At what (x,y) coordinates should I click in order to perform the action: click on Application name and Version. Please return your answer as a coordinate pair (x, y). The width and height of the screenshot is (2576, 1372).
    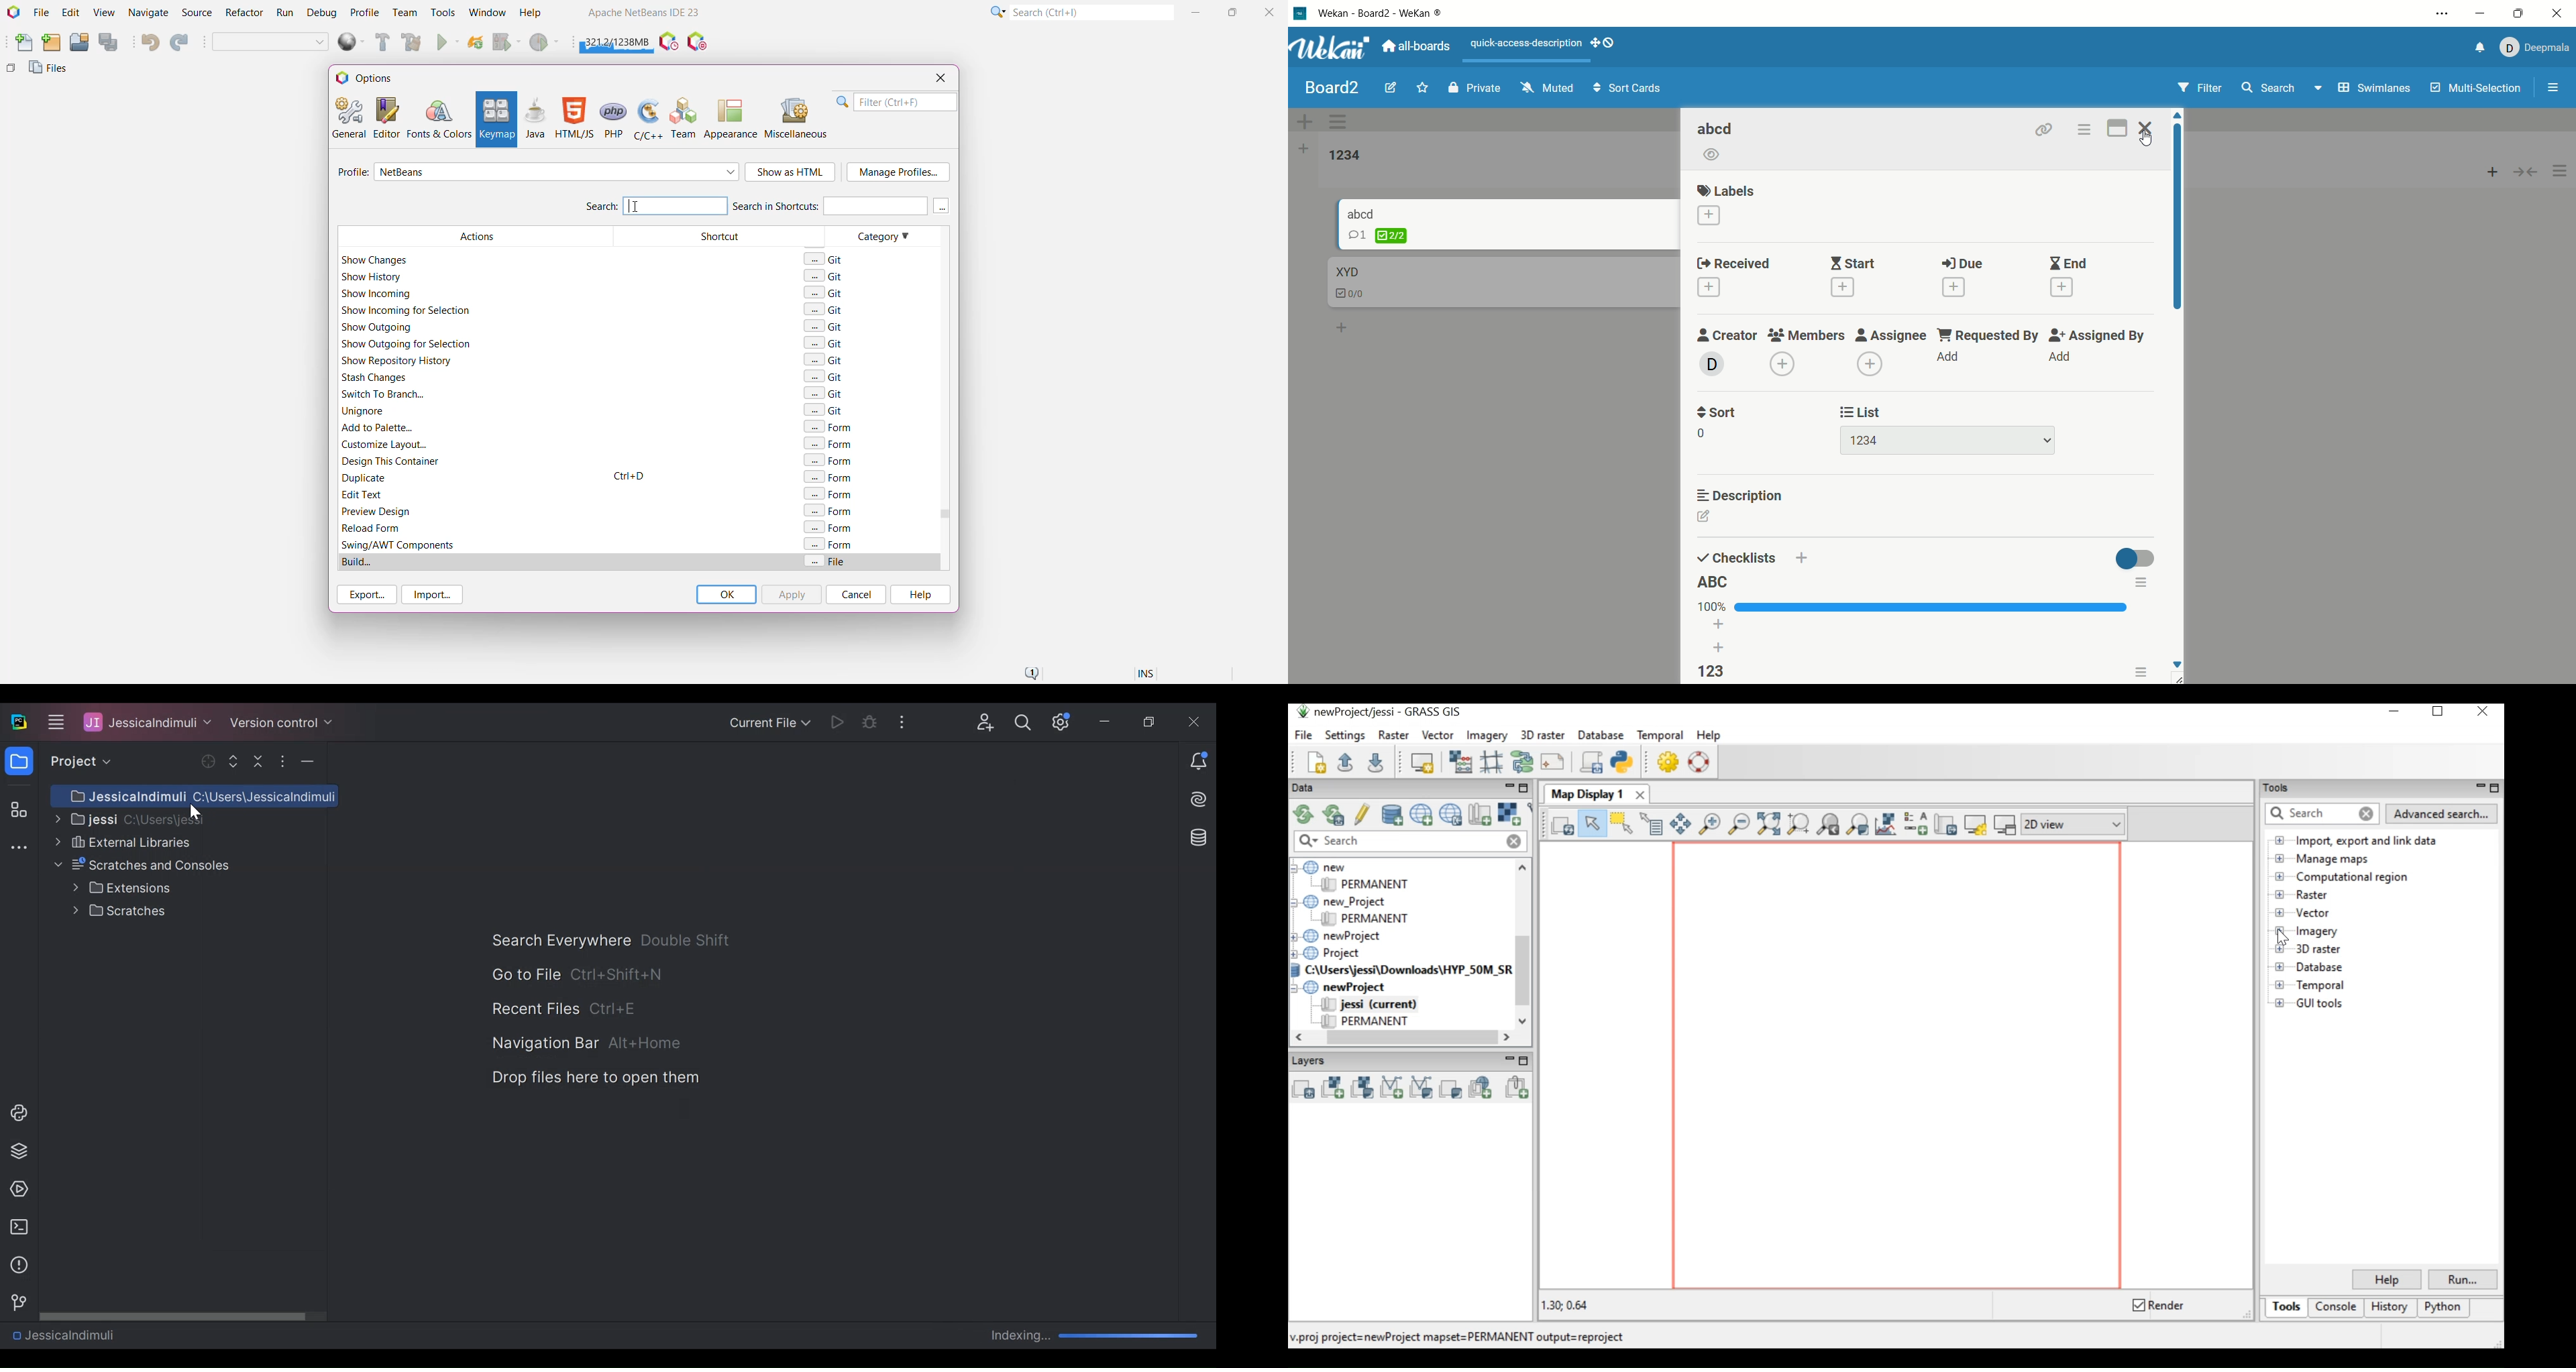
    Looking at the image, I should click on (642, 15).